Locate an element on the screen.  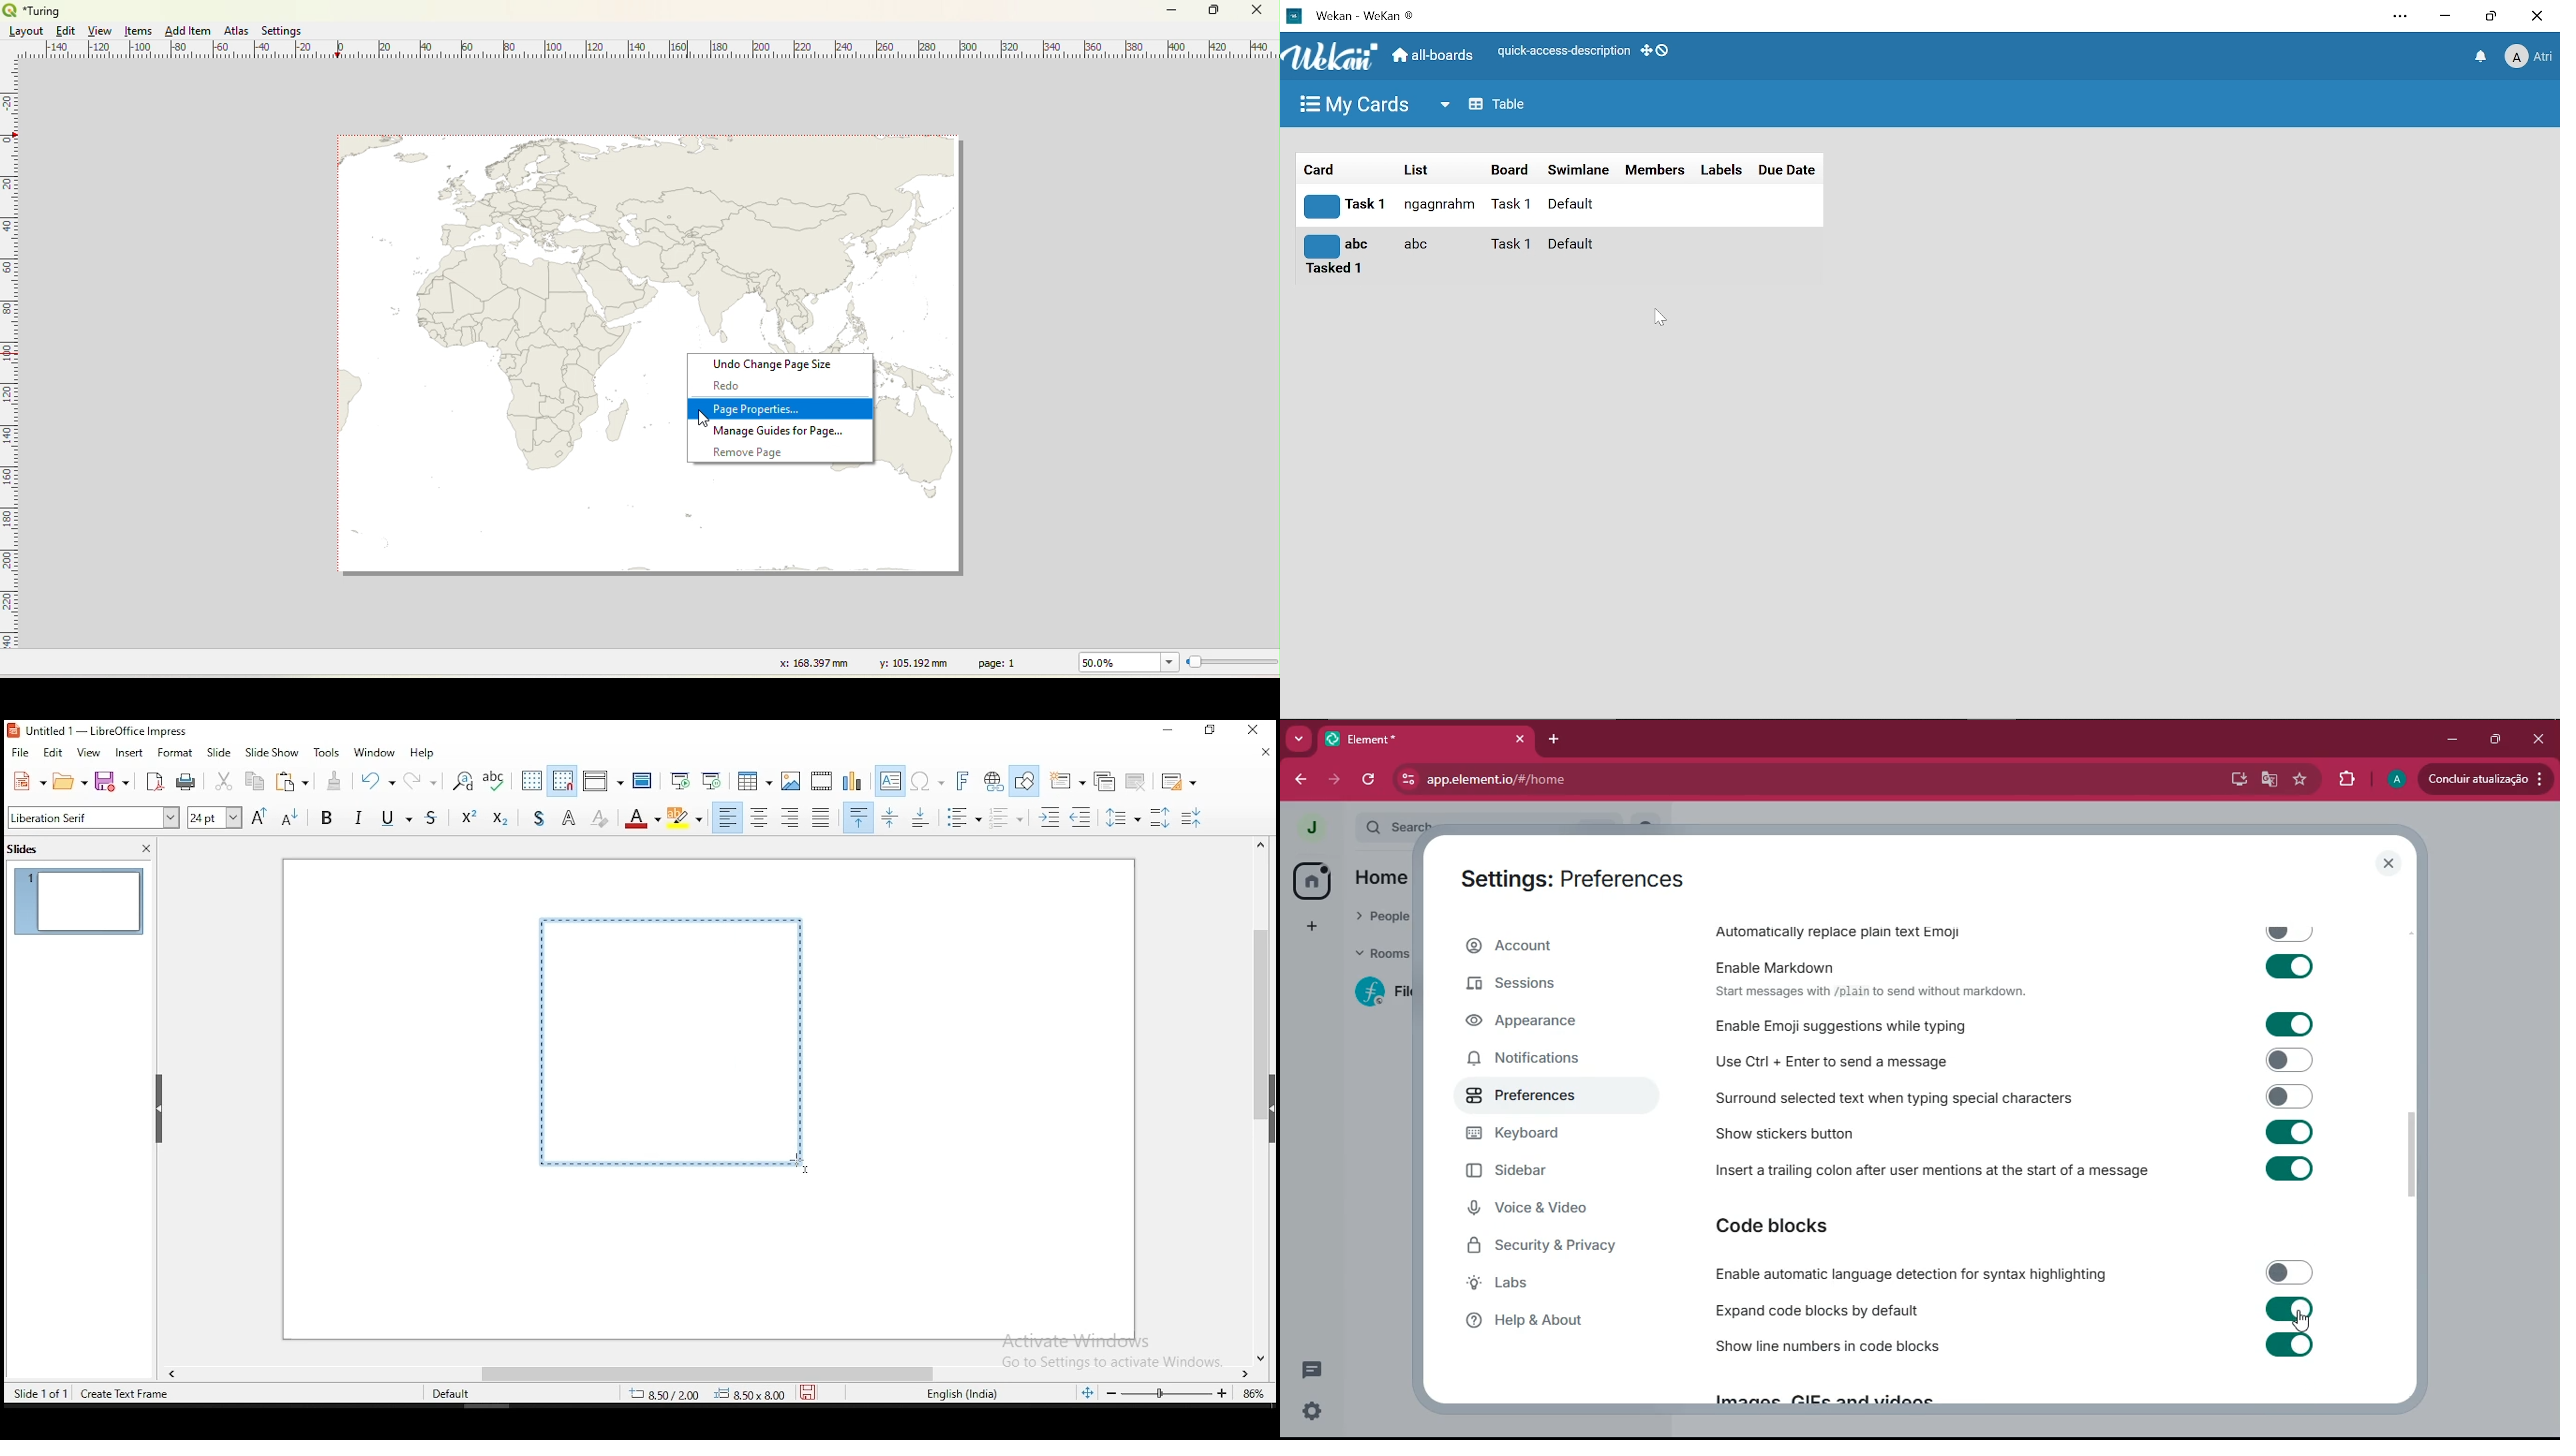
align center is located at coordinates (760, 818).